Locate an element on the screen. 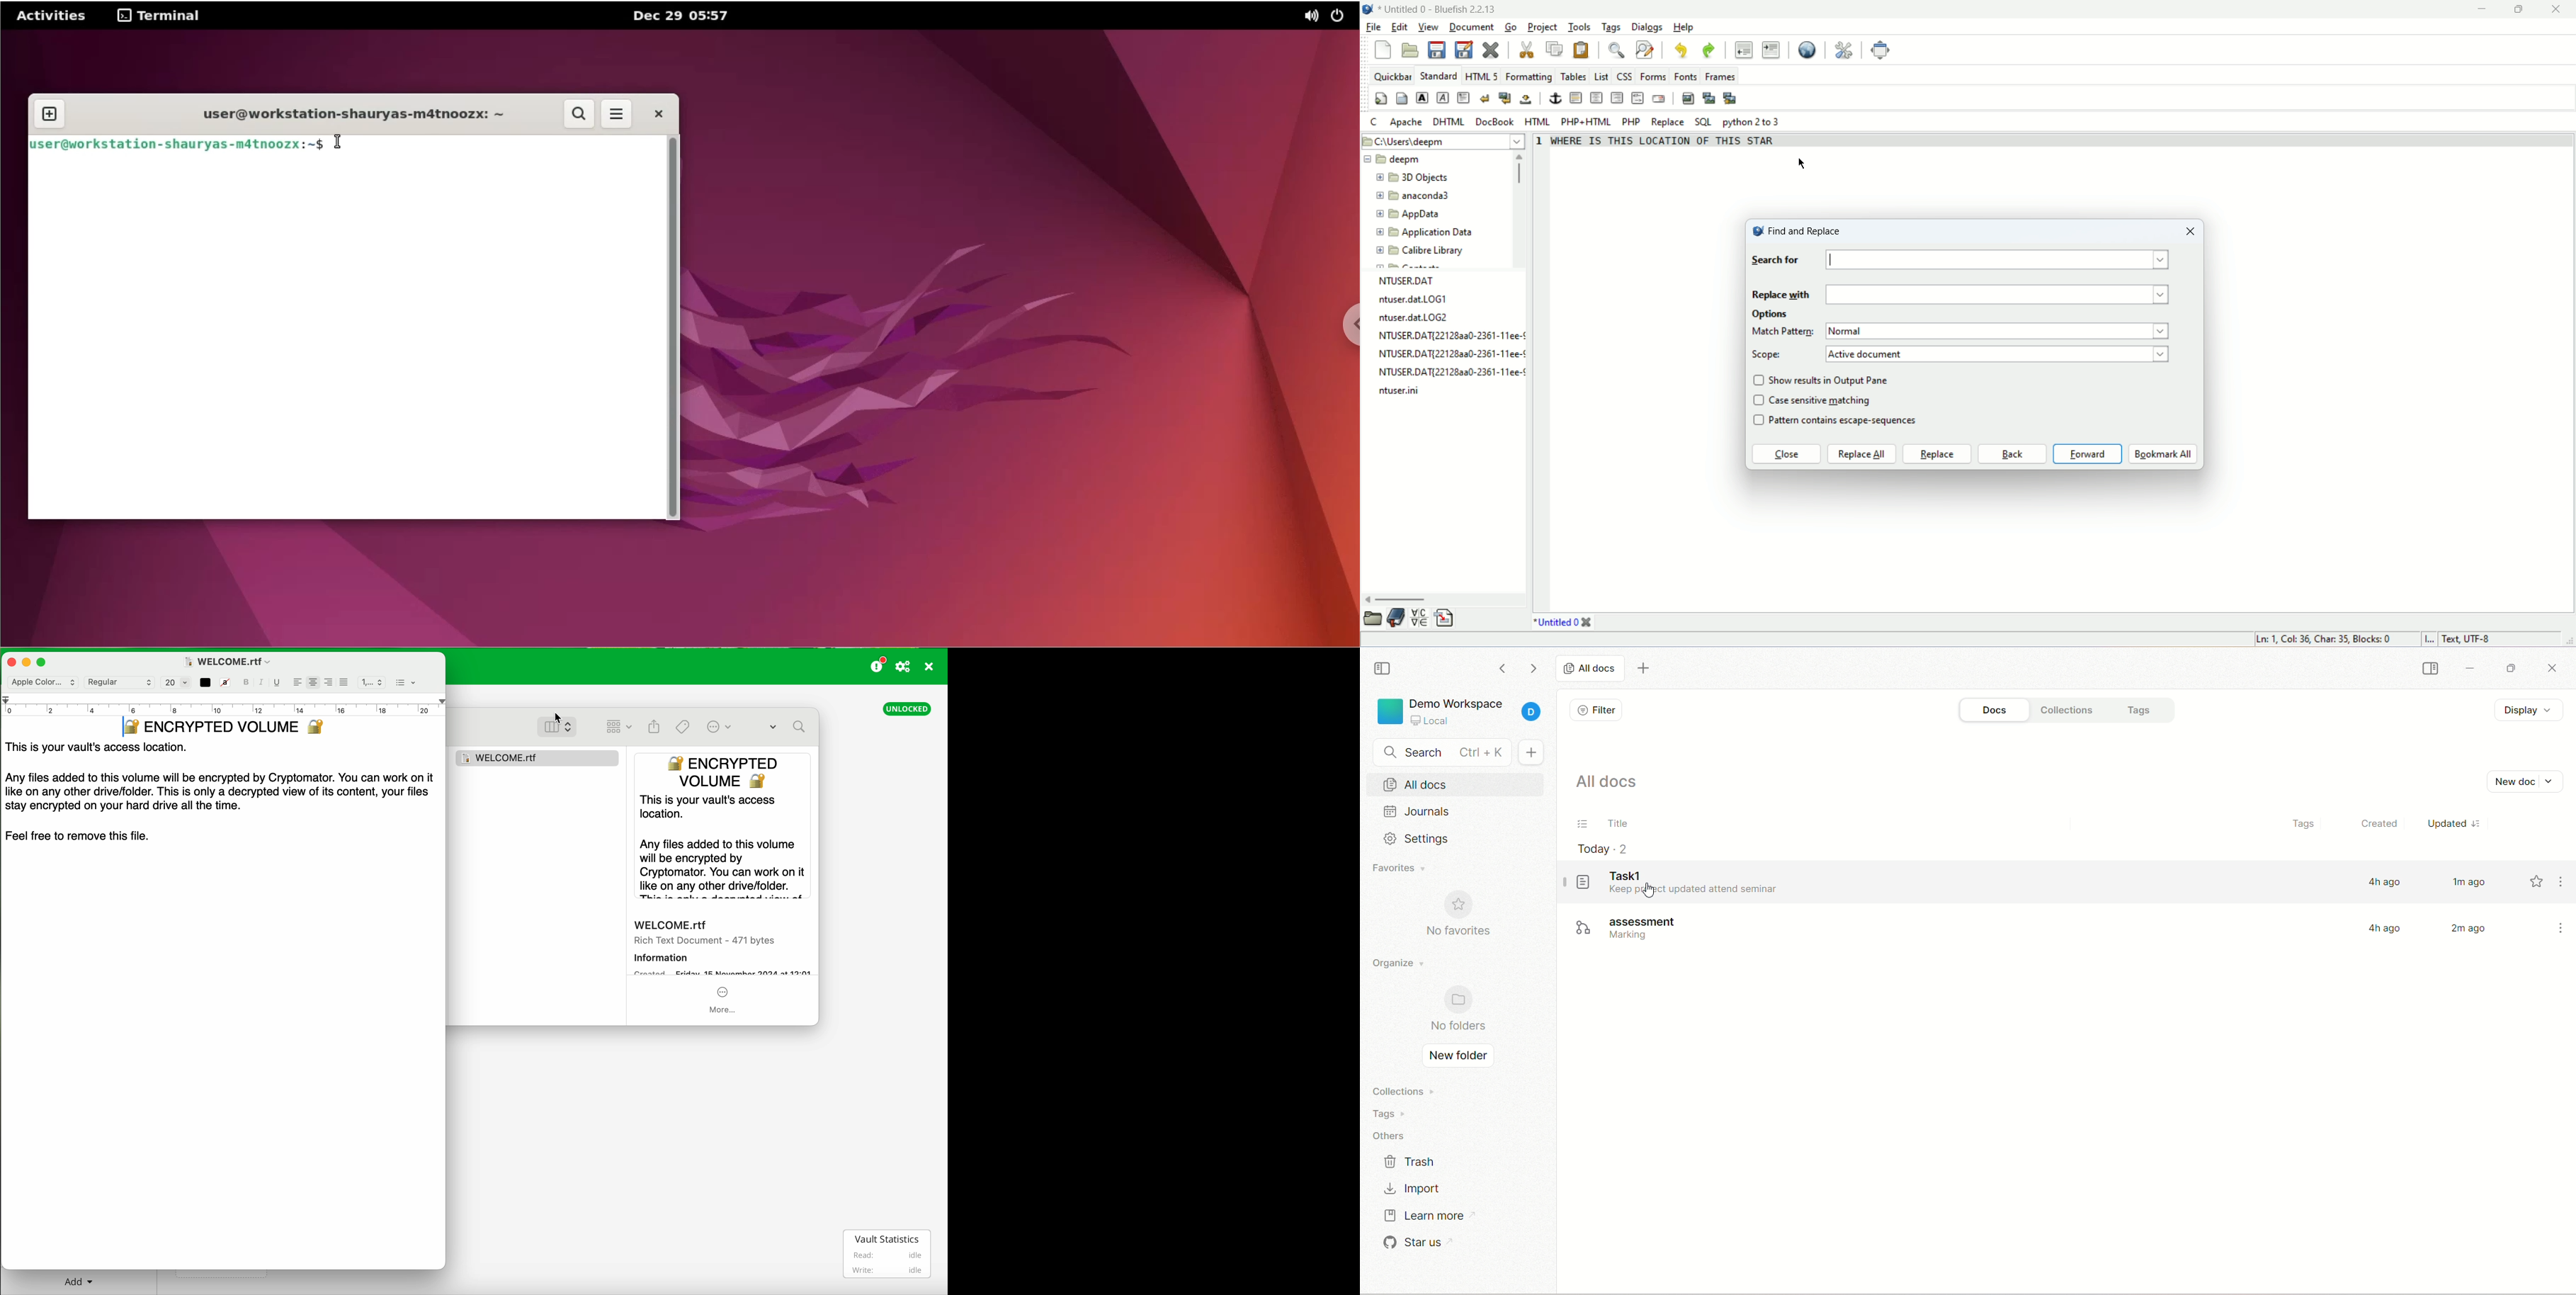 This screenshot has width=2576, height=1316. bookmark all is located at coordinates (2163, 454).